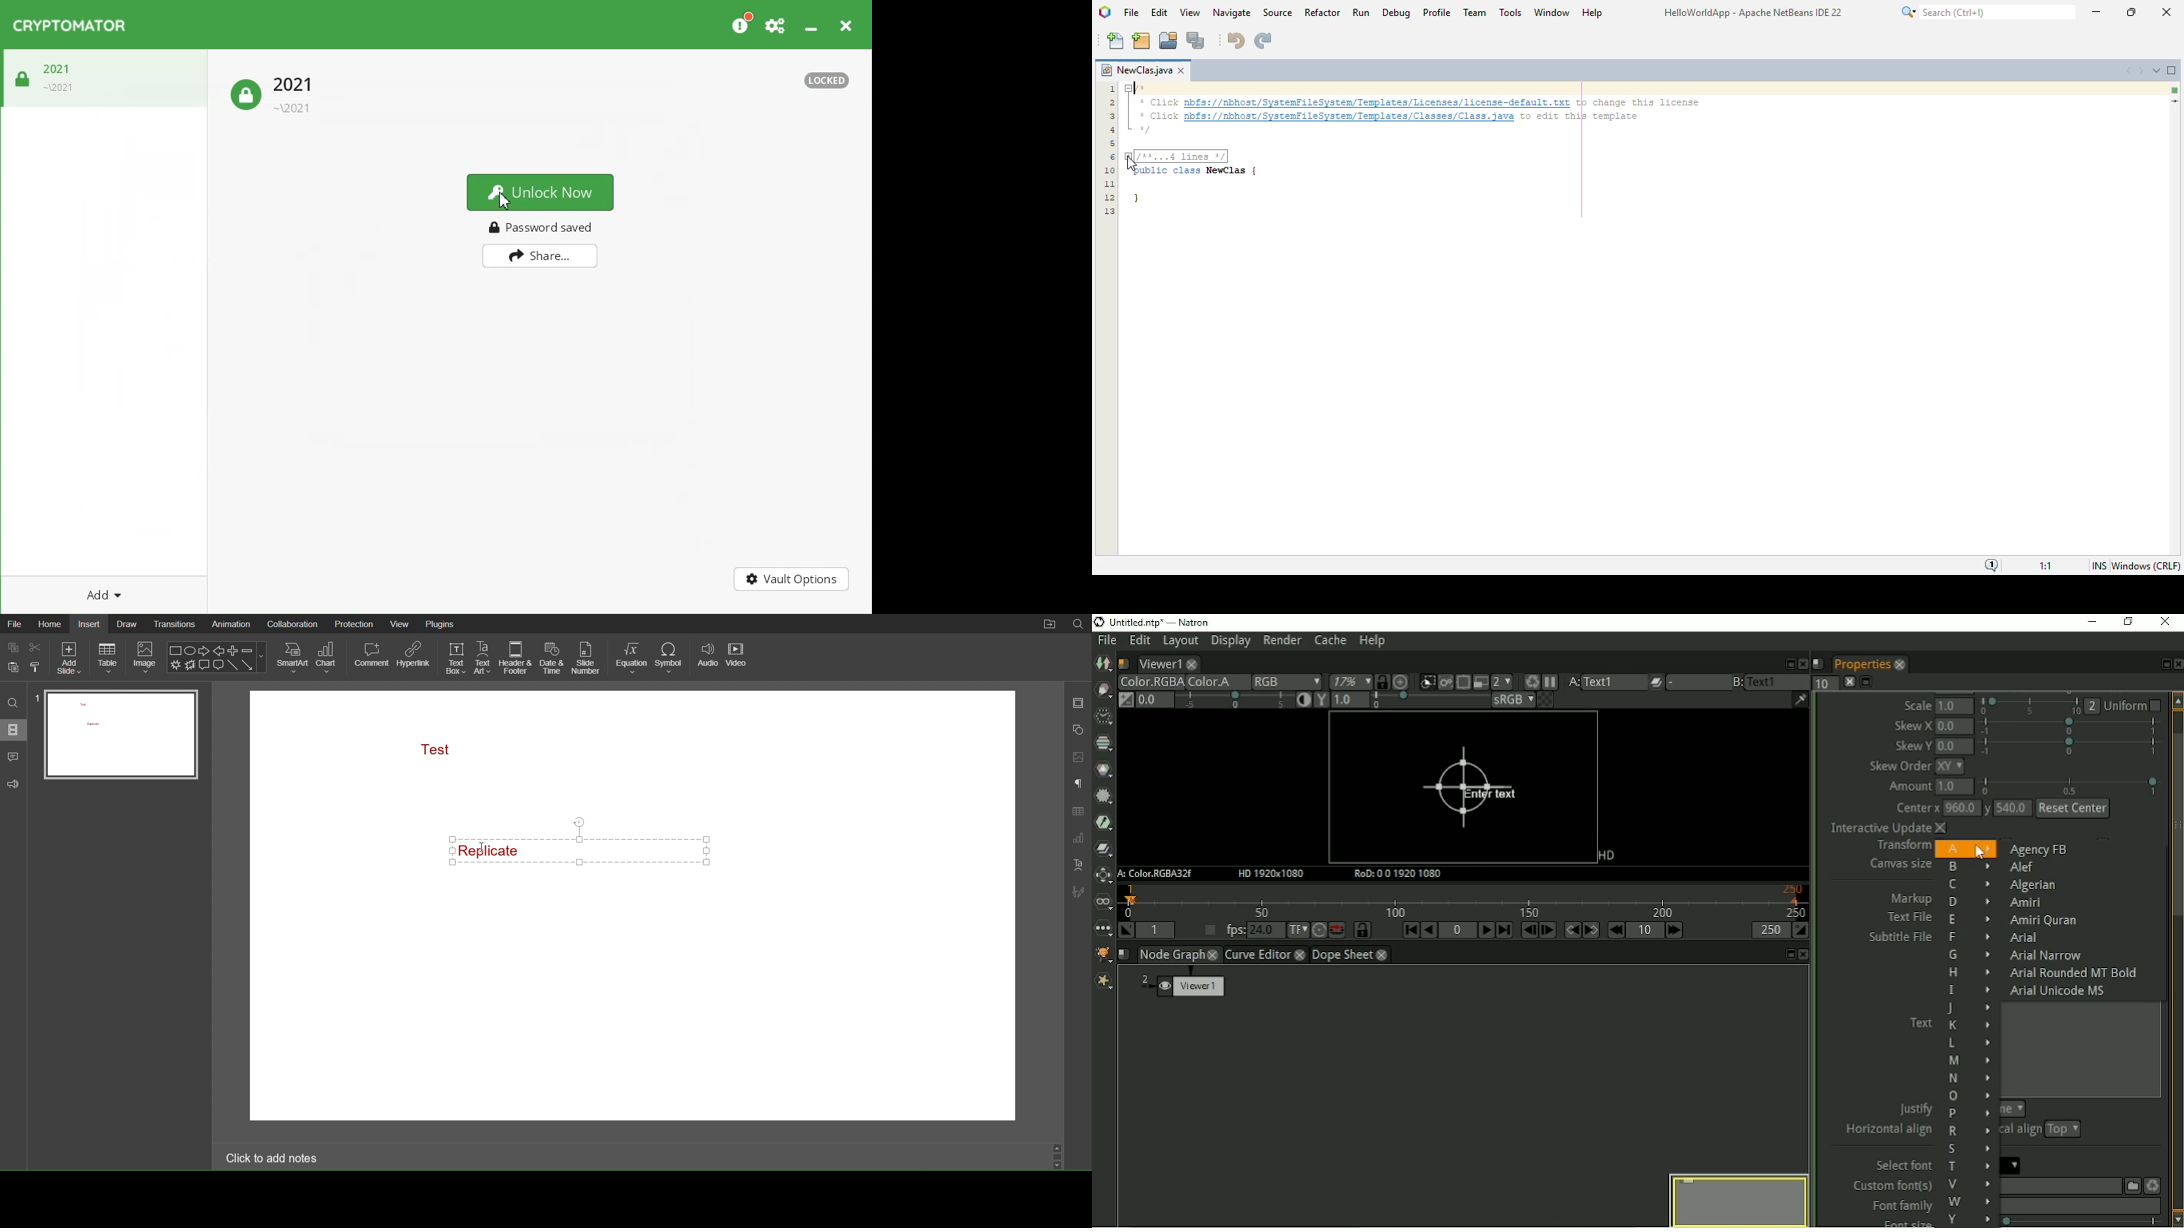 The height and width of the screenshot is (1232, 2184). What do you see at coordinates (483, 658) in the screenshot?
I see `Text Art` at bounding box center [483, 658].